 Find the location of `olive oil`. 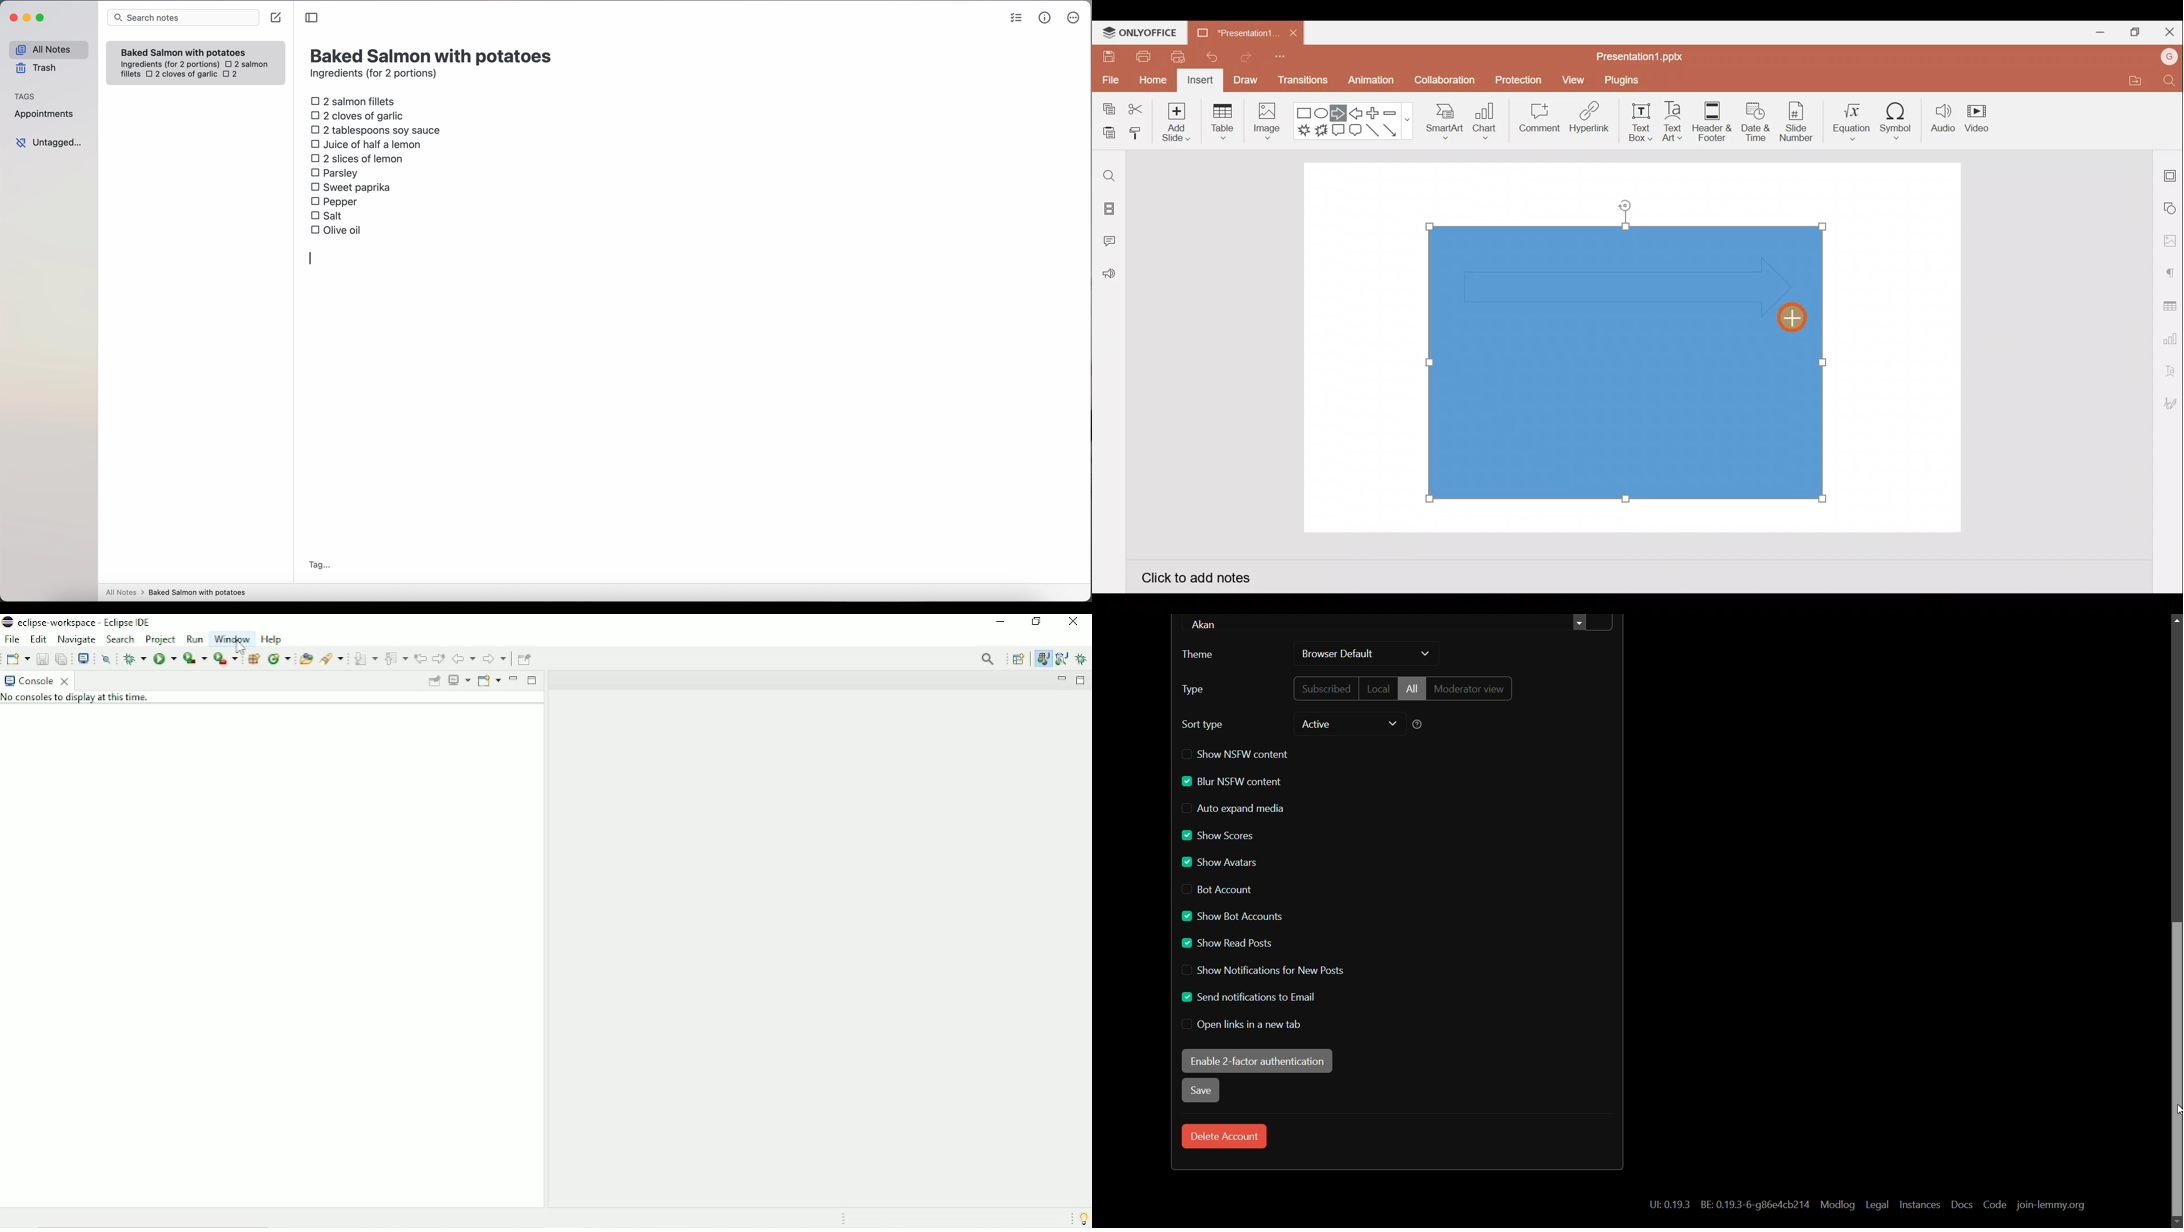

olive oil is located at coordinates (337, 229).